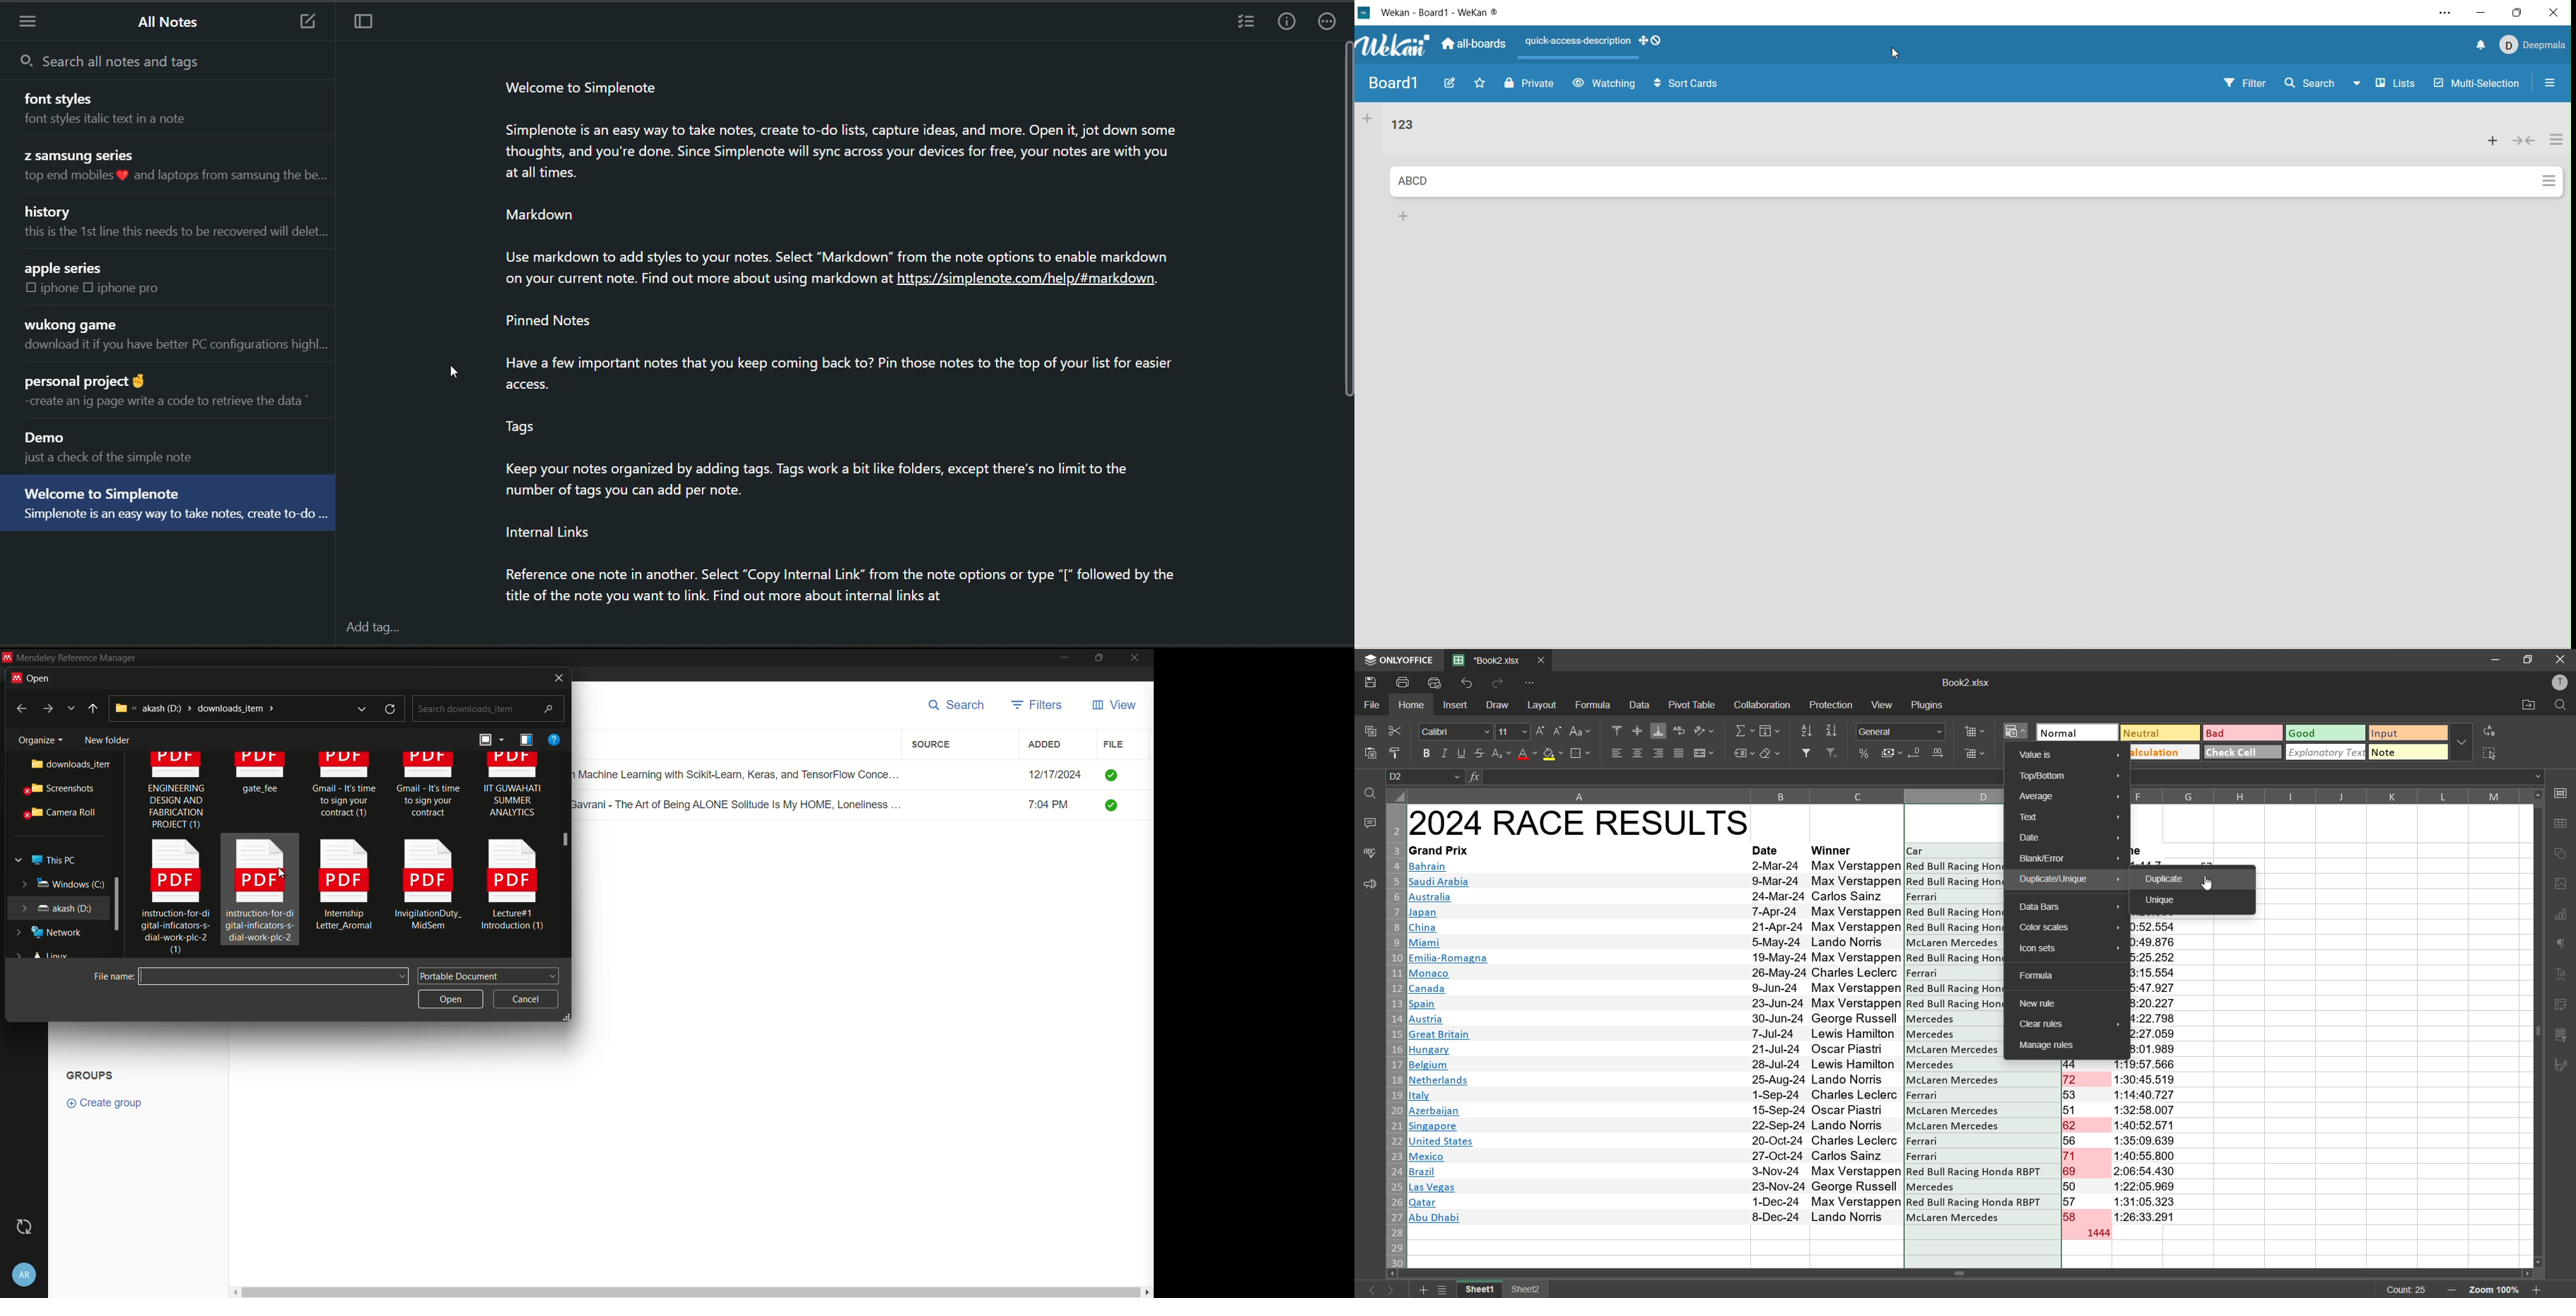  What do you see at coordinates (2240, 751) in the screenshot?
I see `check cell` at bounding box center [2240, 751].